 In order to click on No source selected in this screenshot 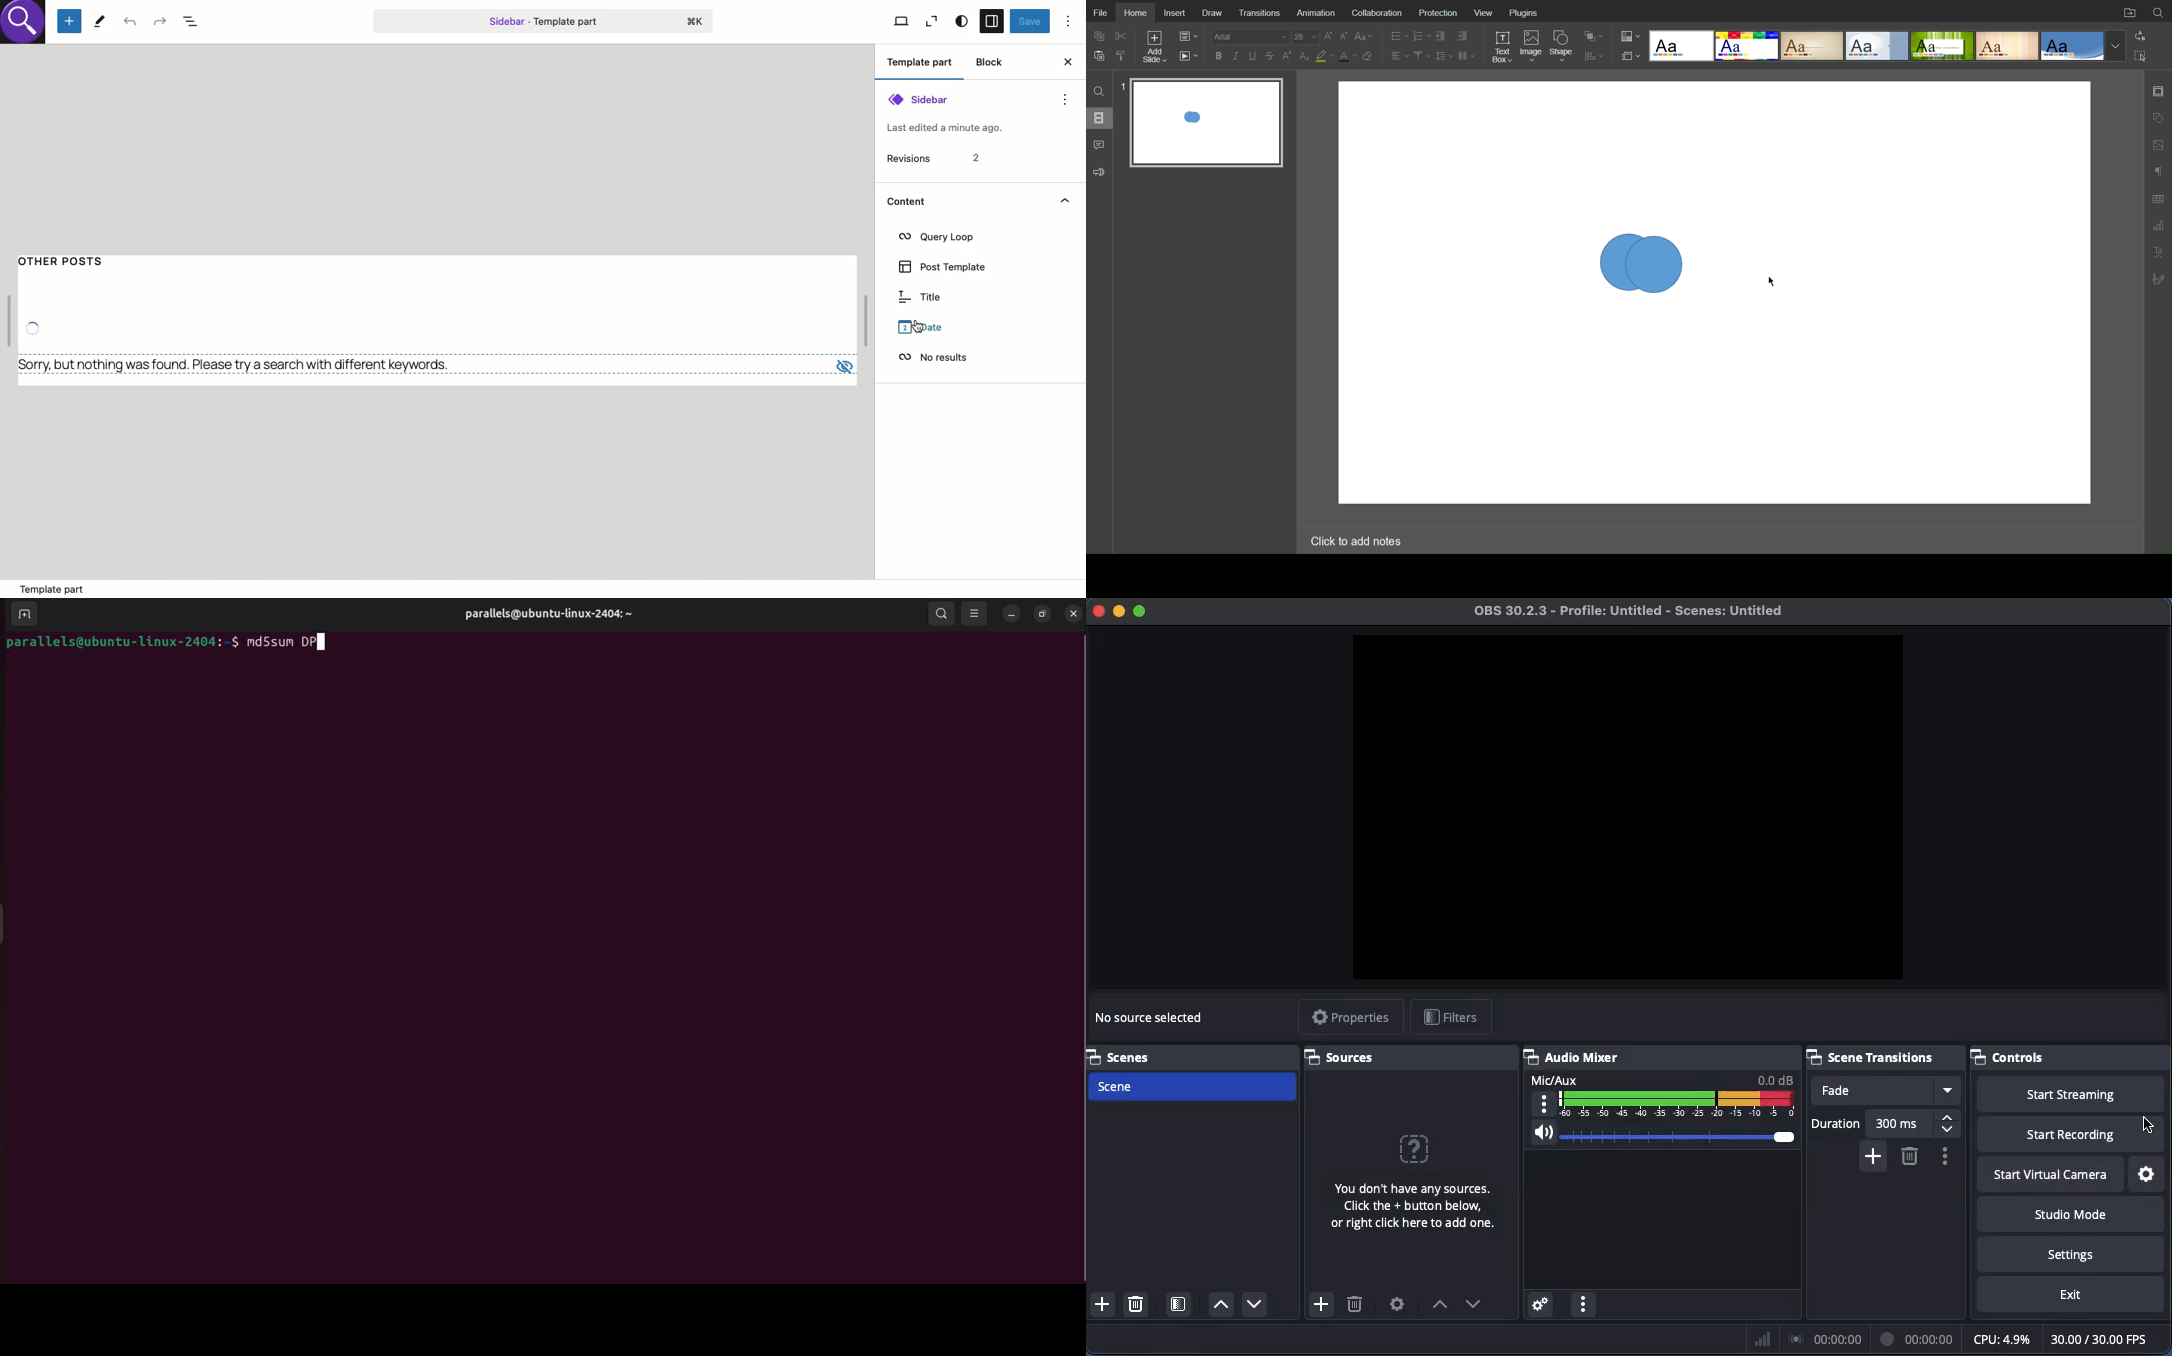, I will do `click(1409, 1178)`.